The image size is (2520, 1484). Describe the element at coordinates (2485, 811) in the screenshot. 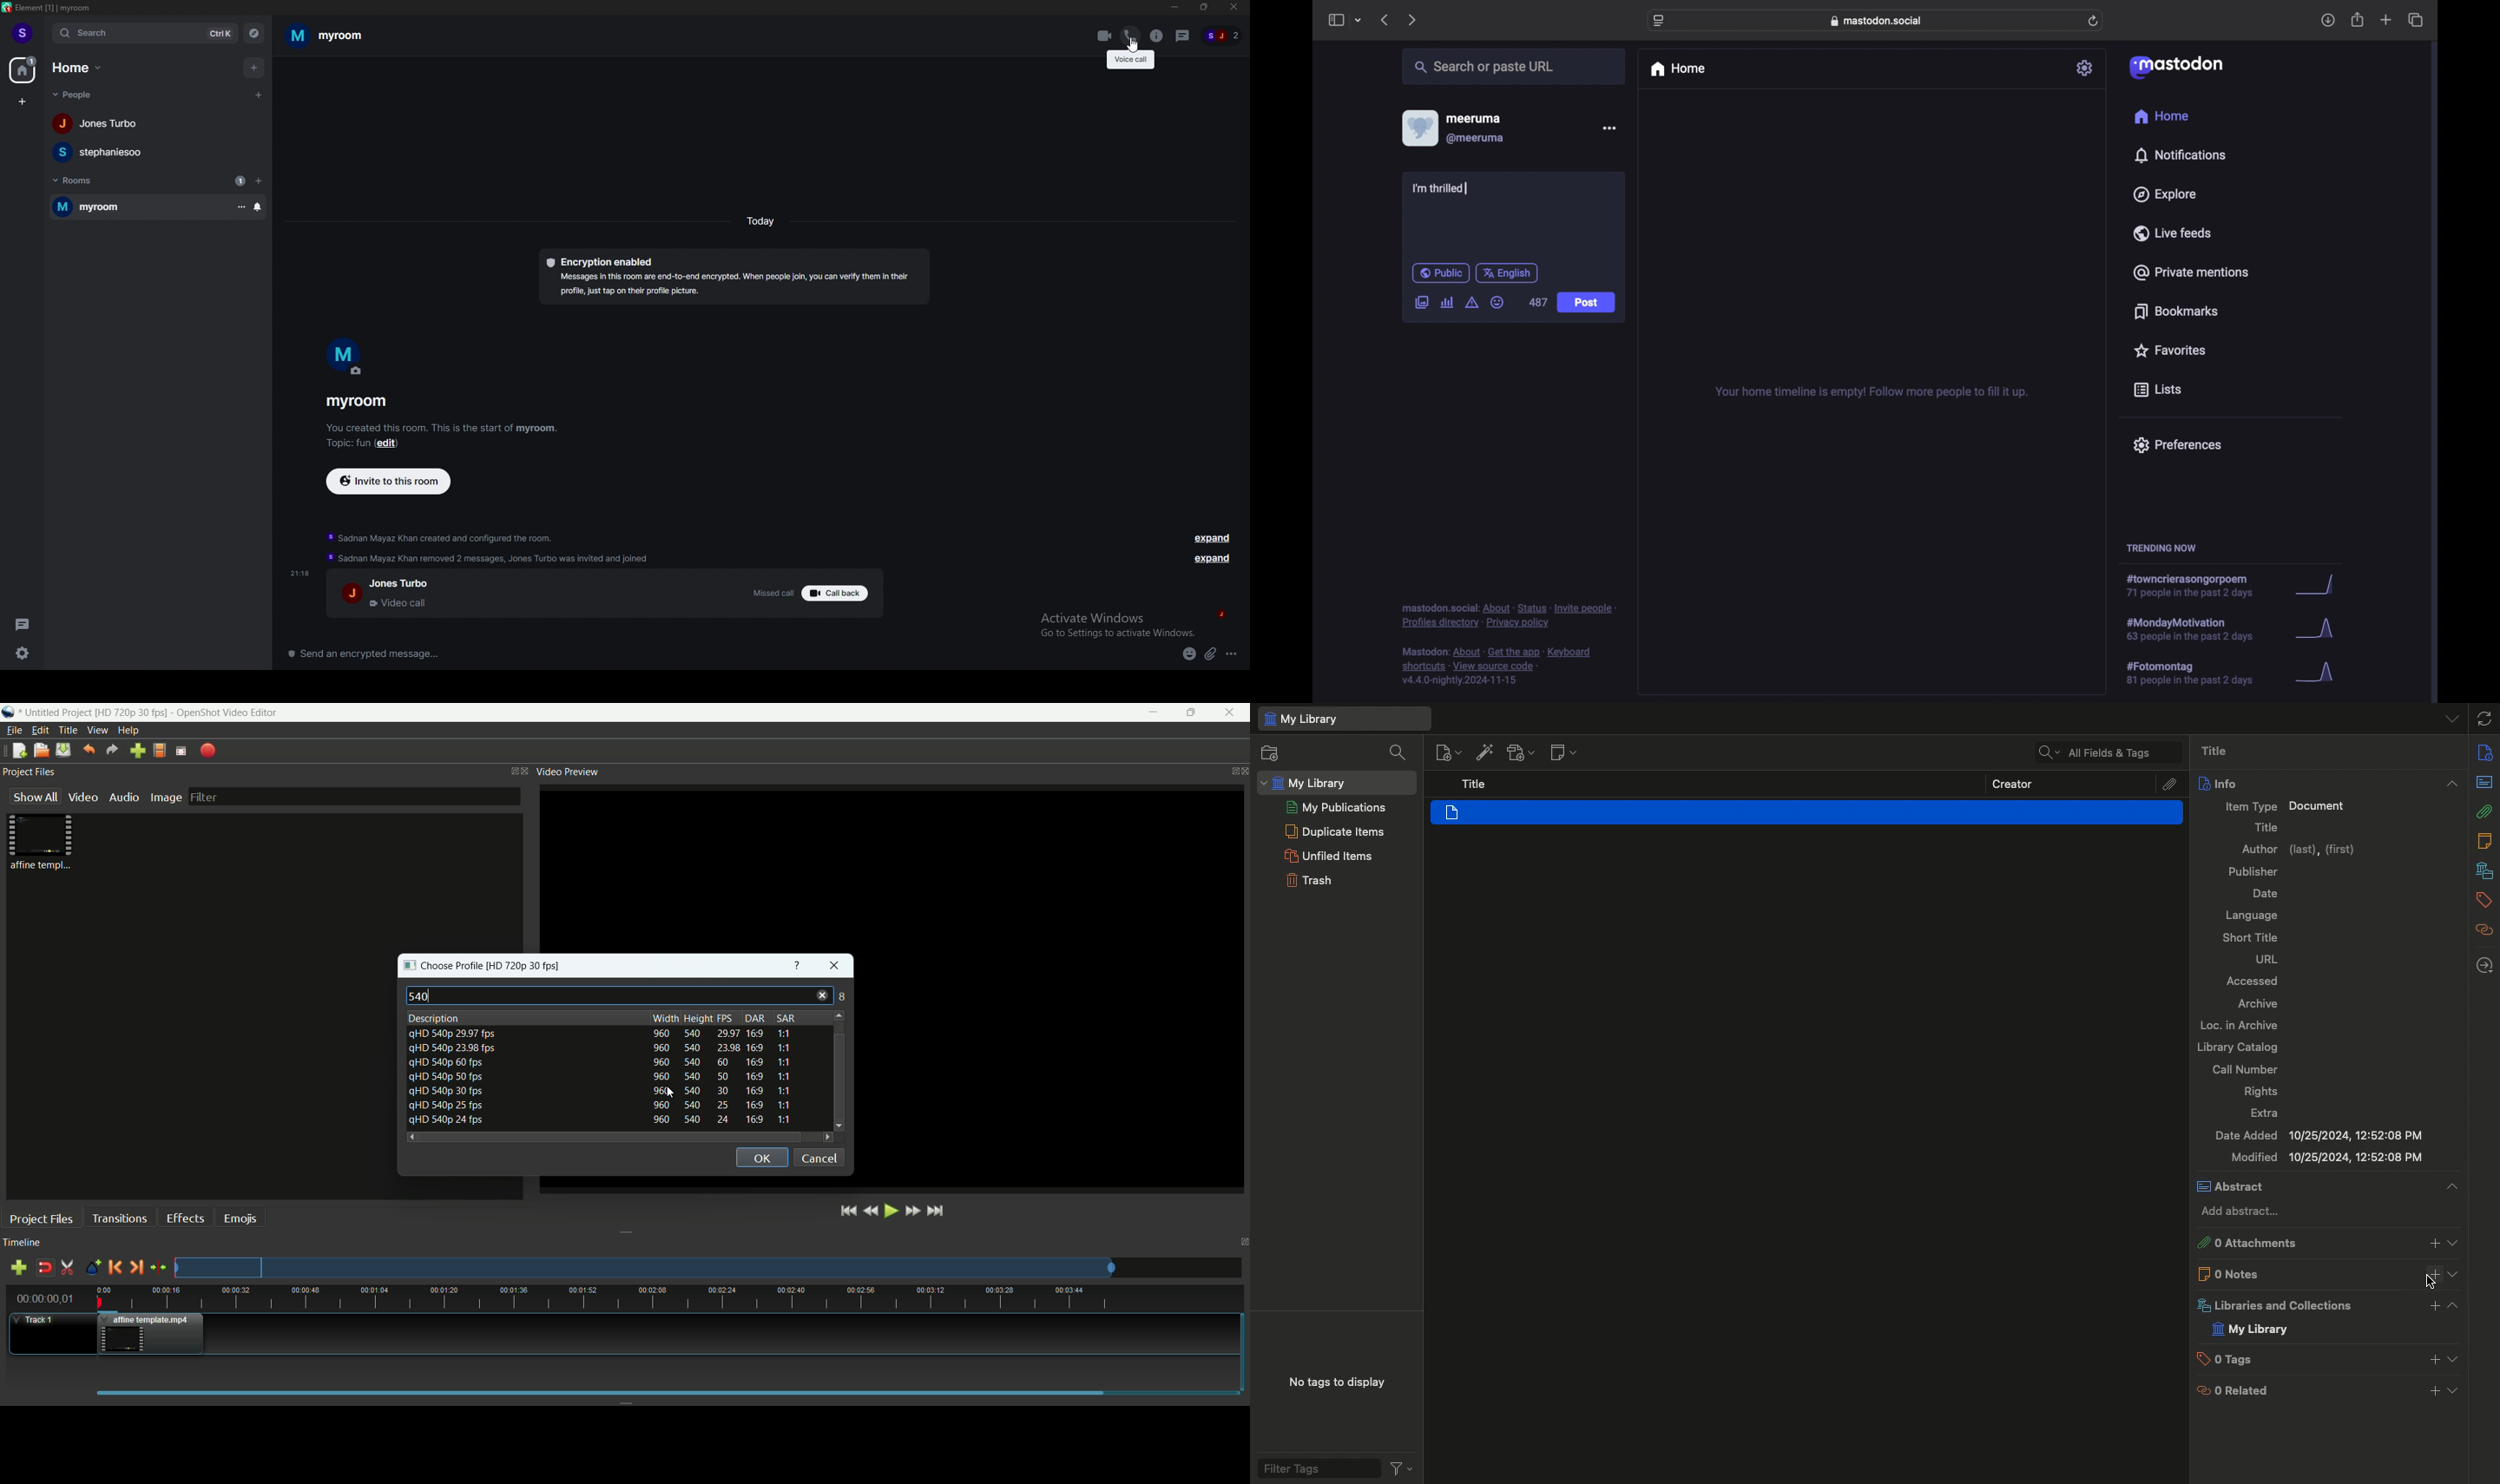

I see `Attachments` at that location.